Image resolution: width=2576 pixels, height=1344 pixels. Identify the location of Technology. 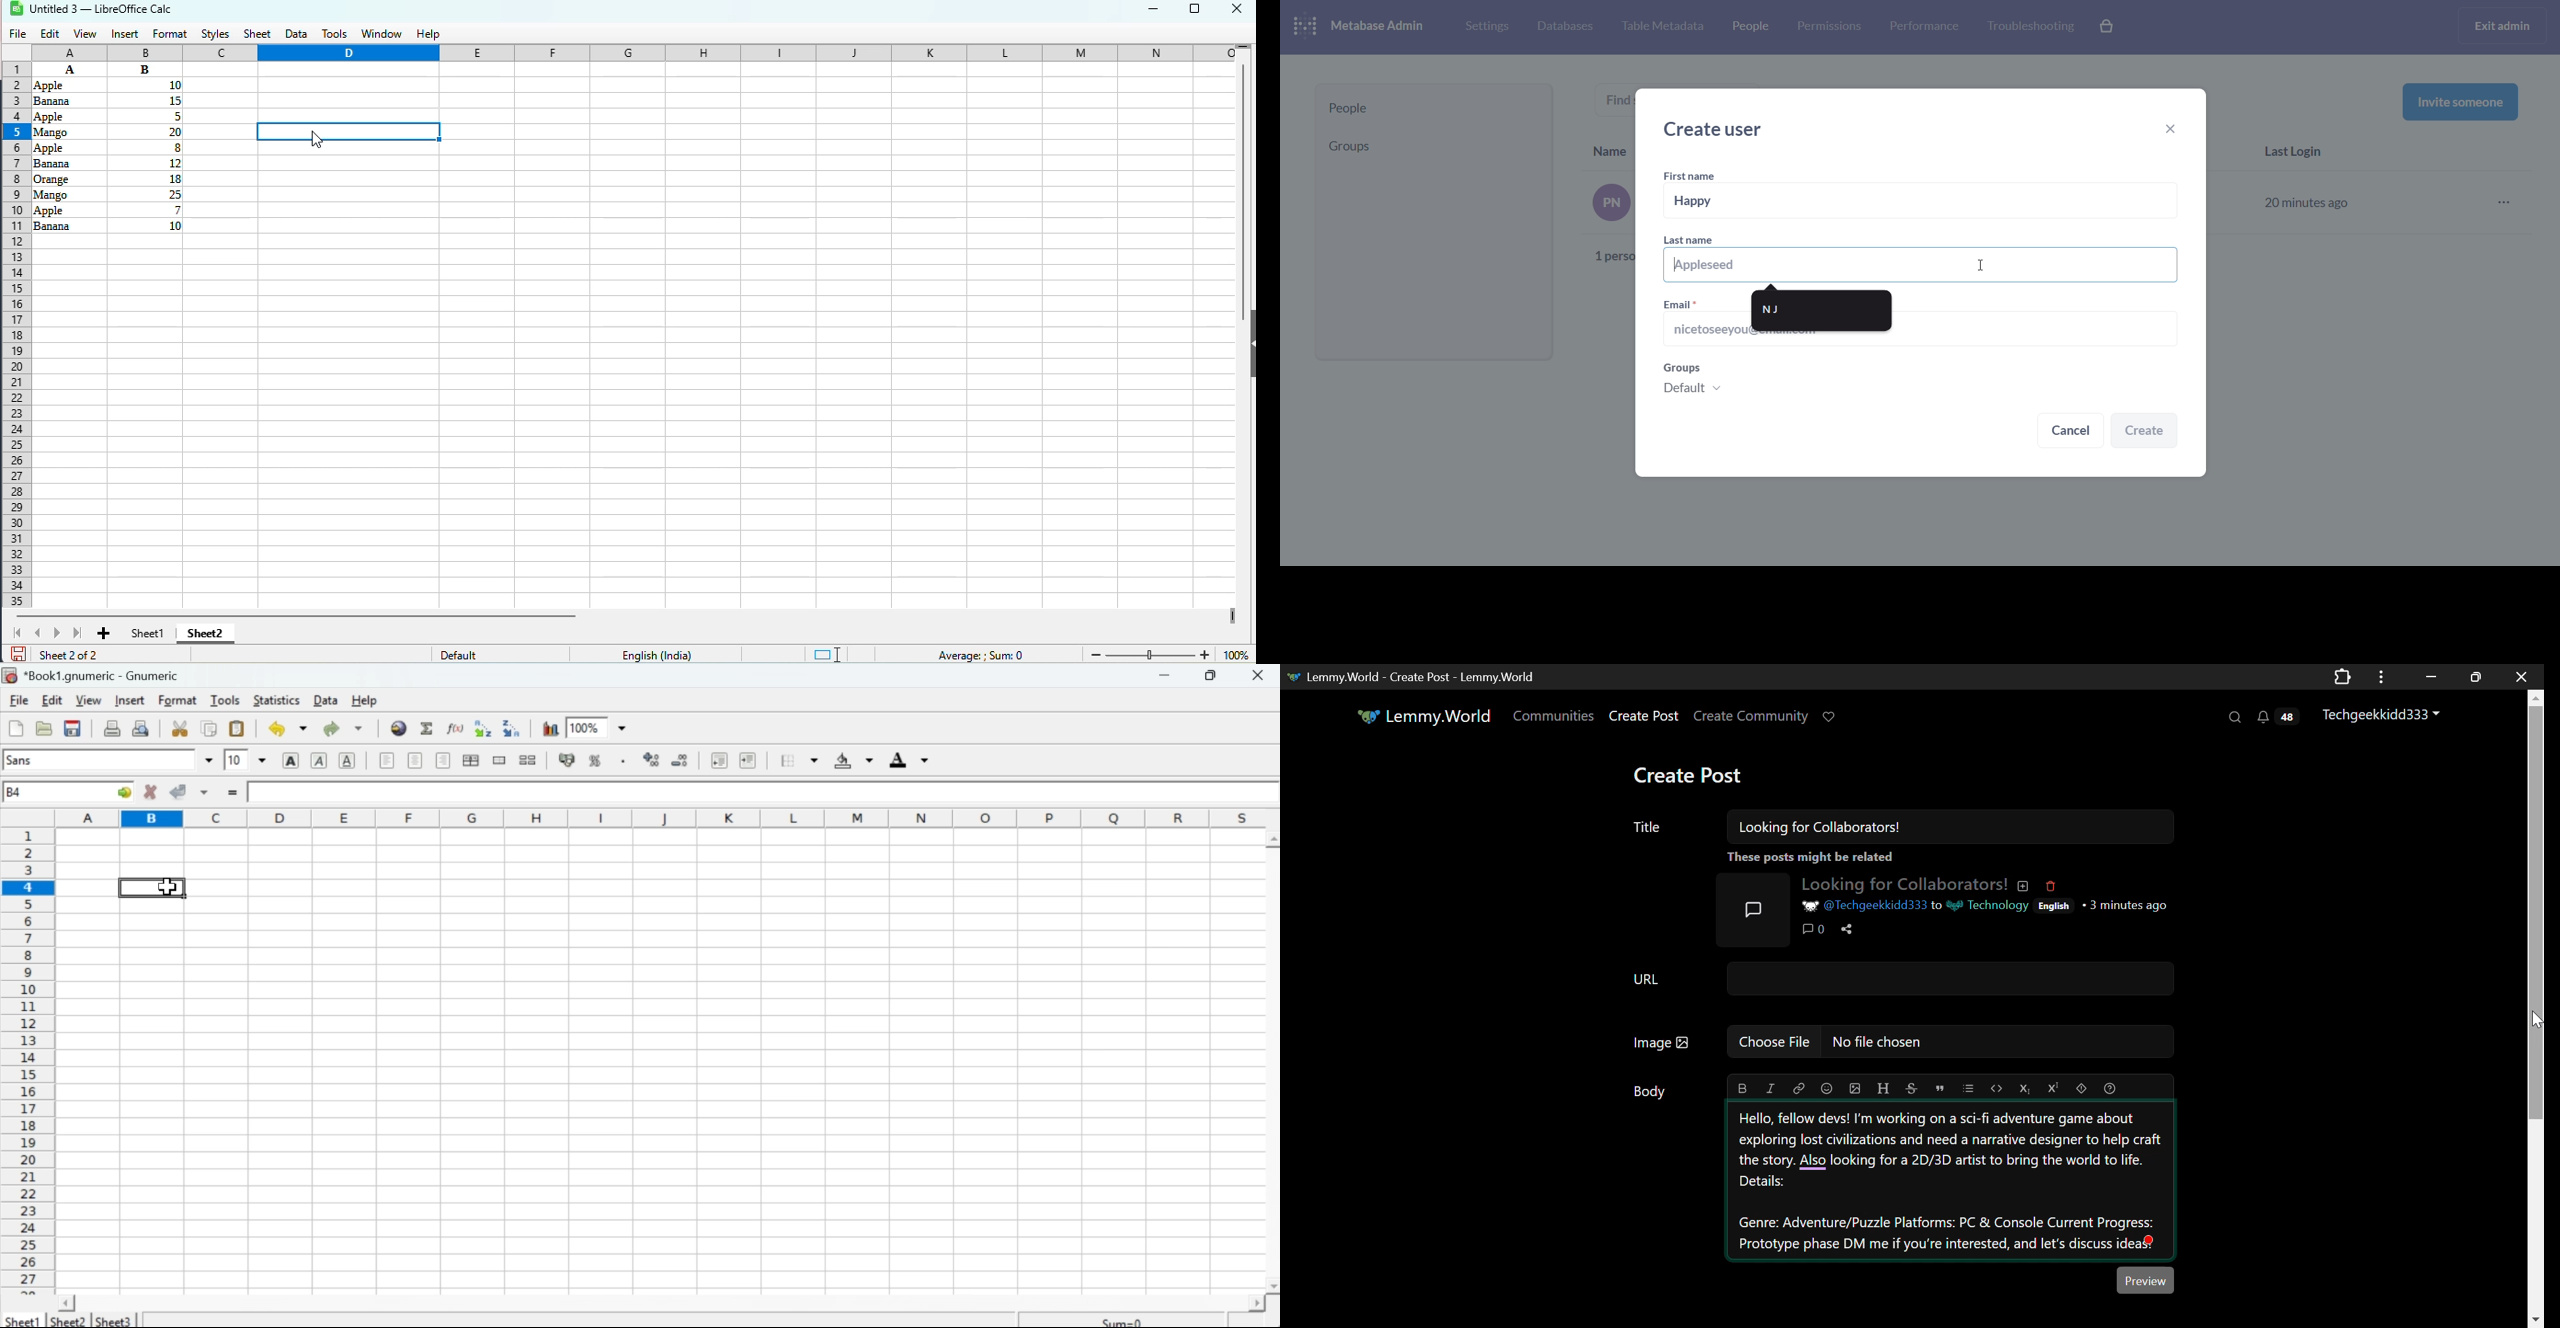
(1990, 906).